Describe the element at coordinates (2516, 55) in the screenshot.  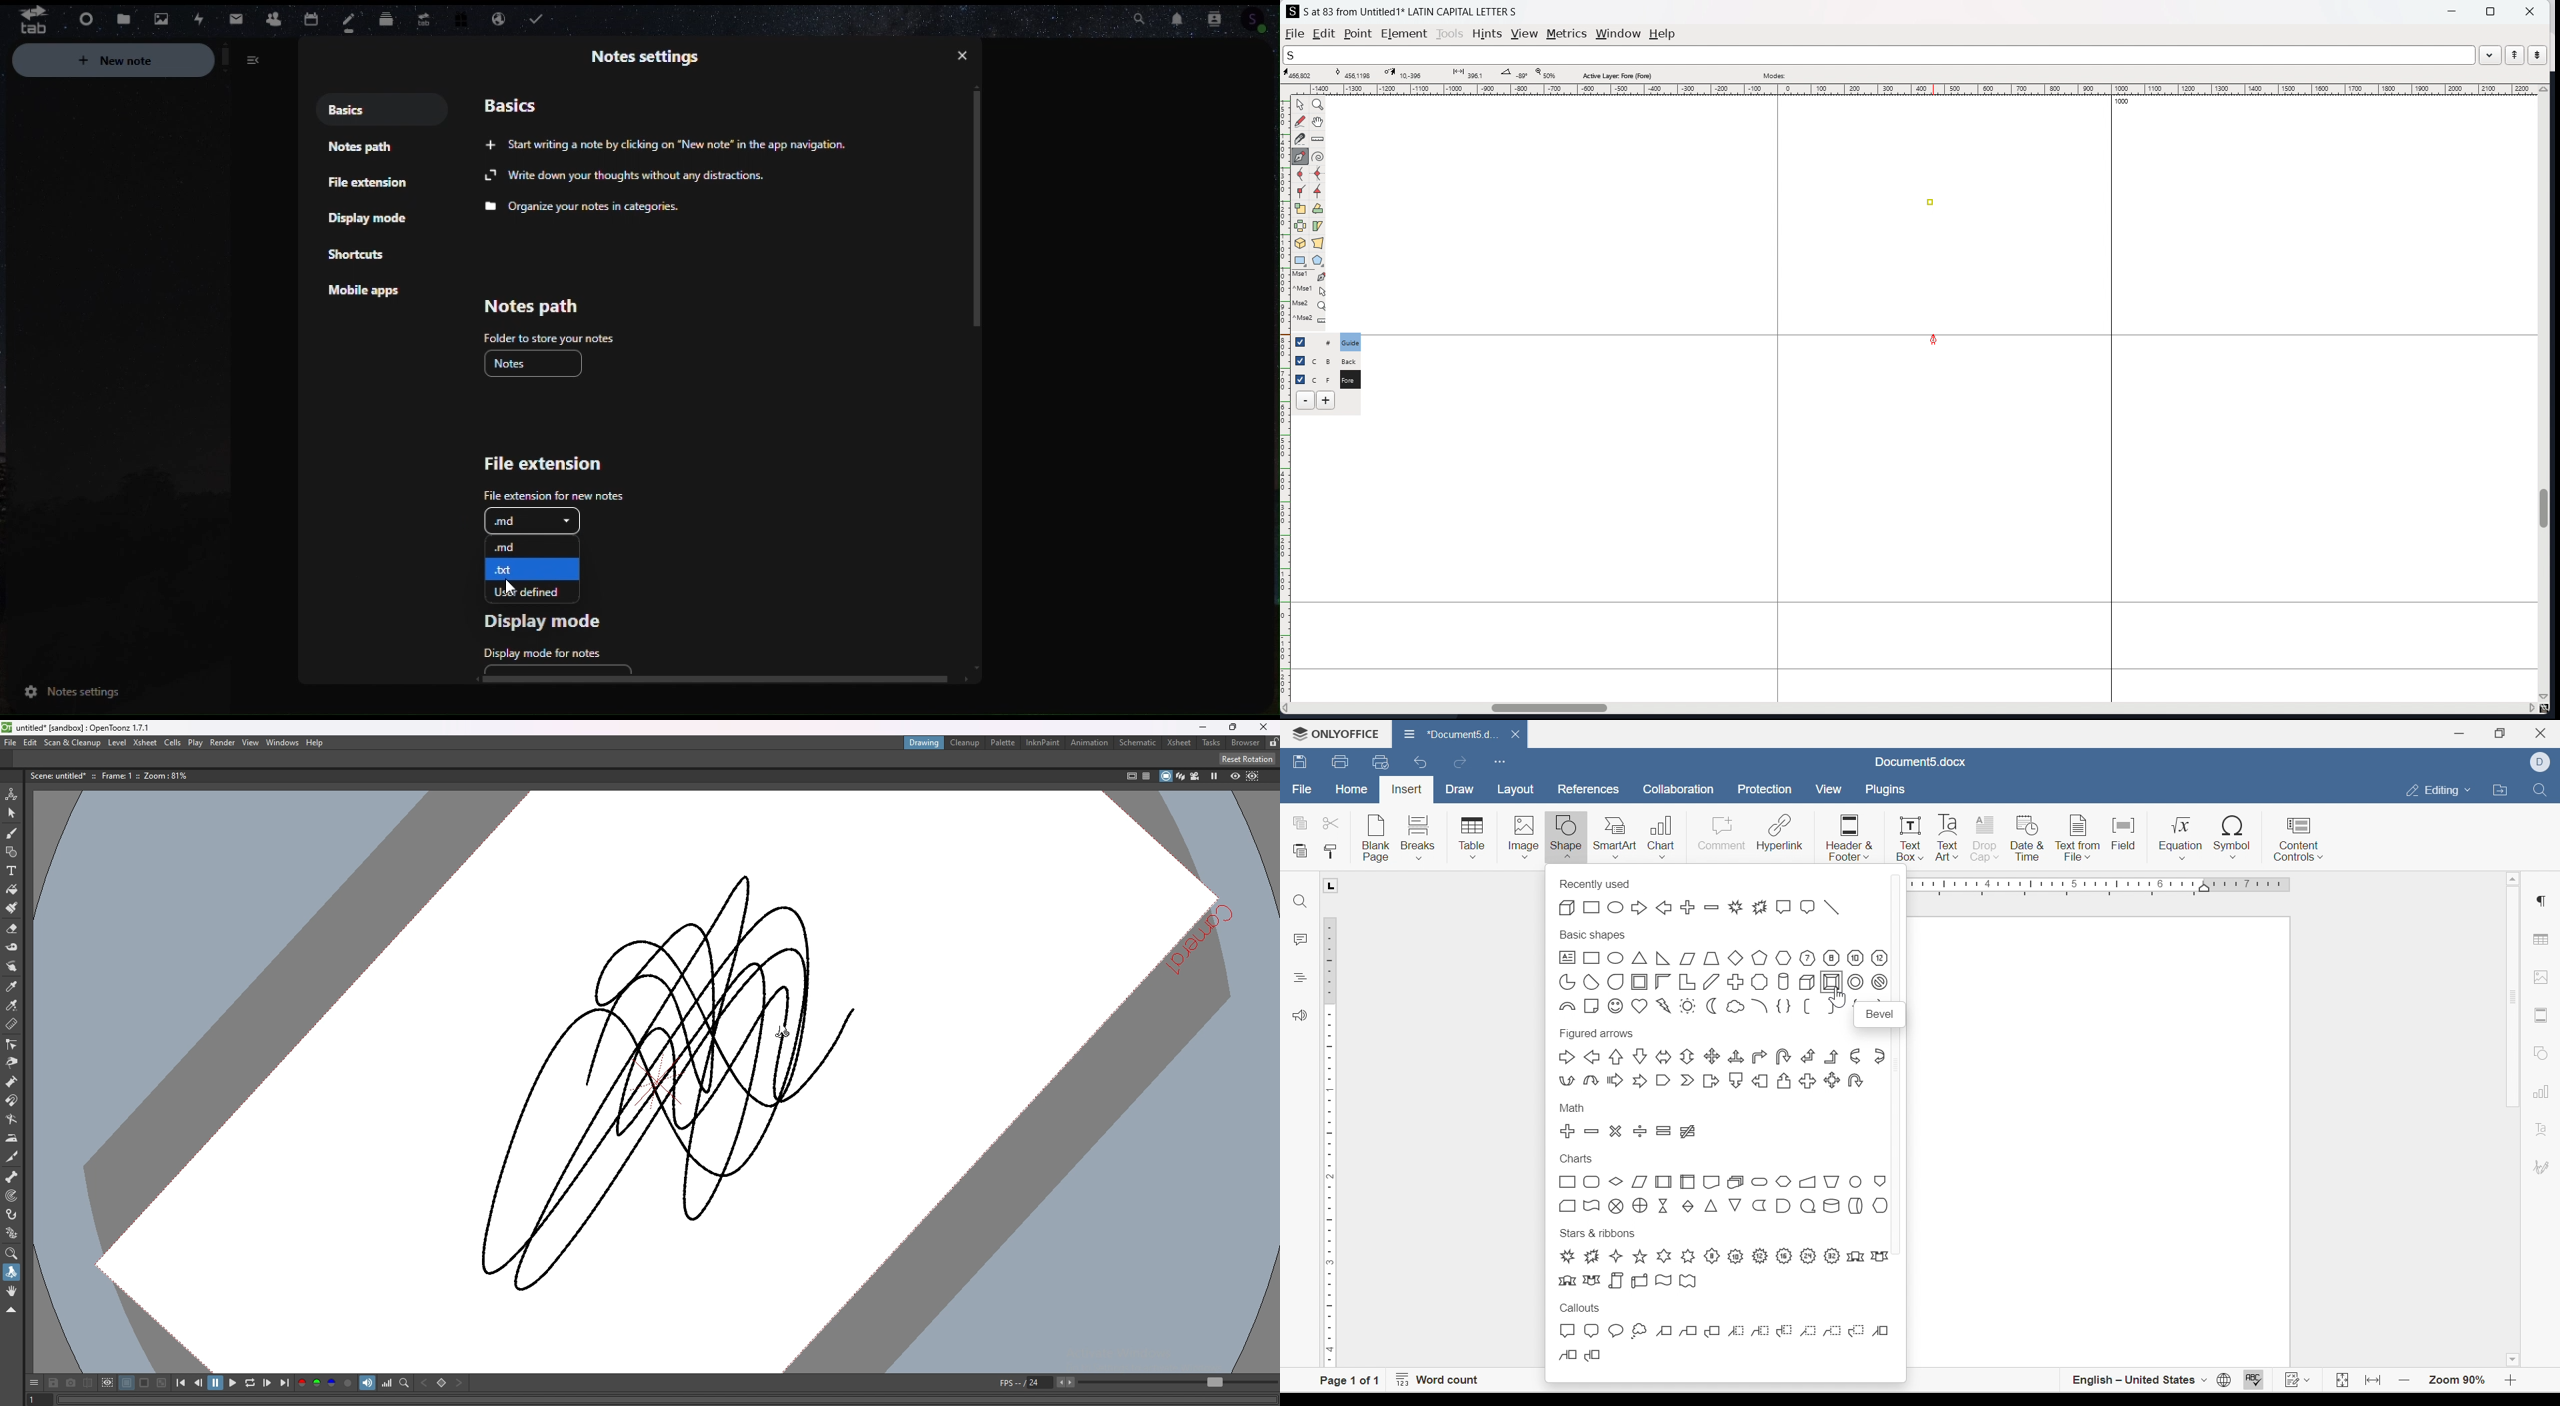
I see `previous word in the wordlist` at that location.